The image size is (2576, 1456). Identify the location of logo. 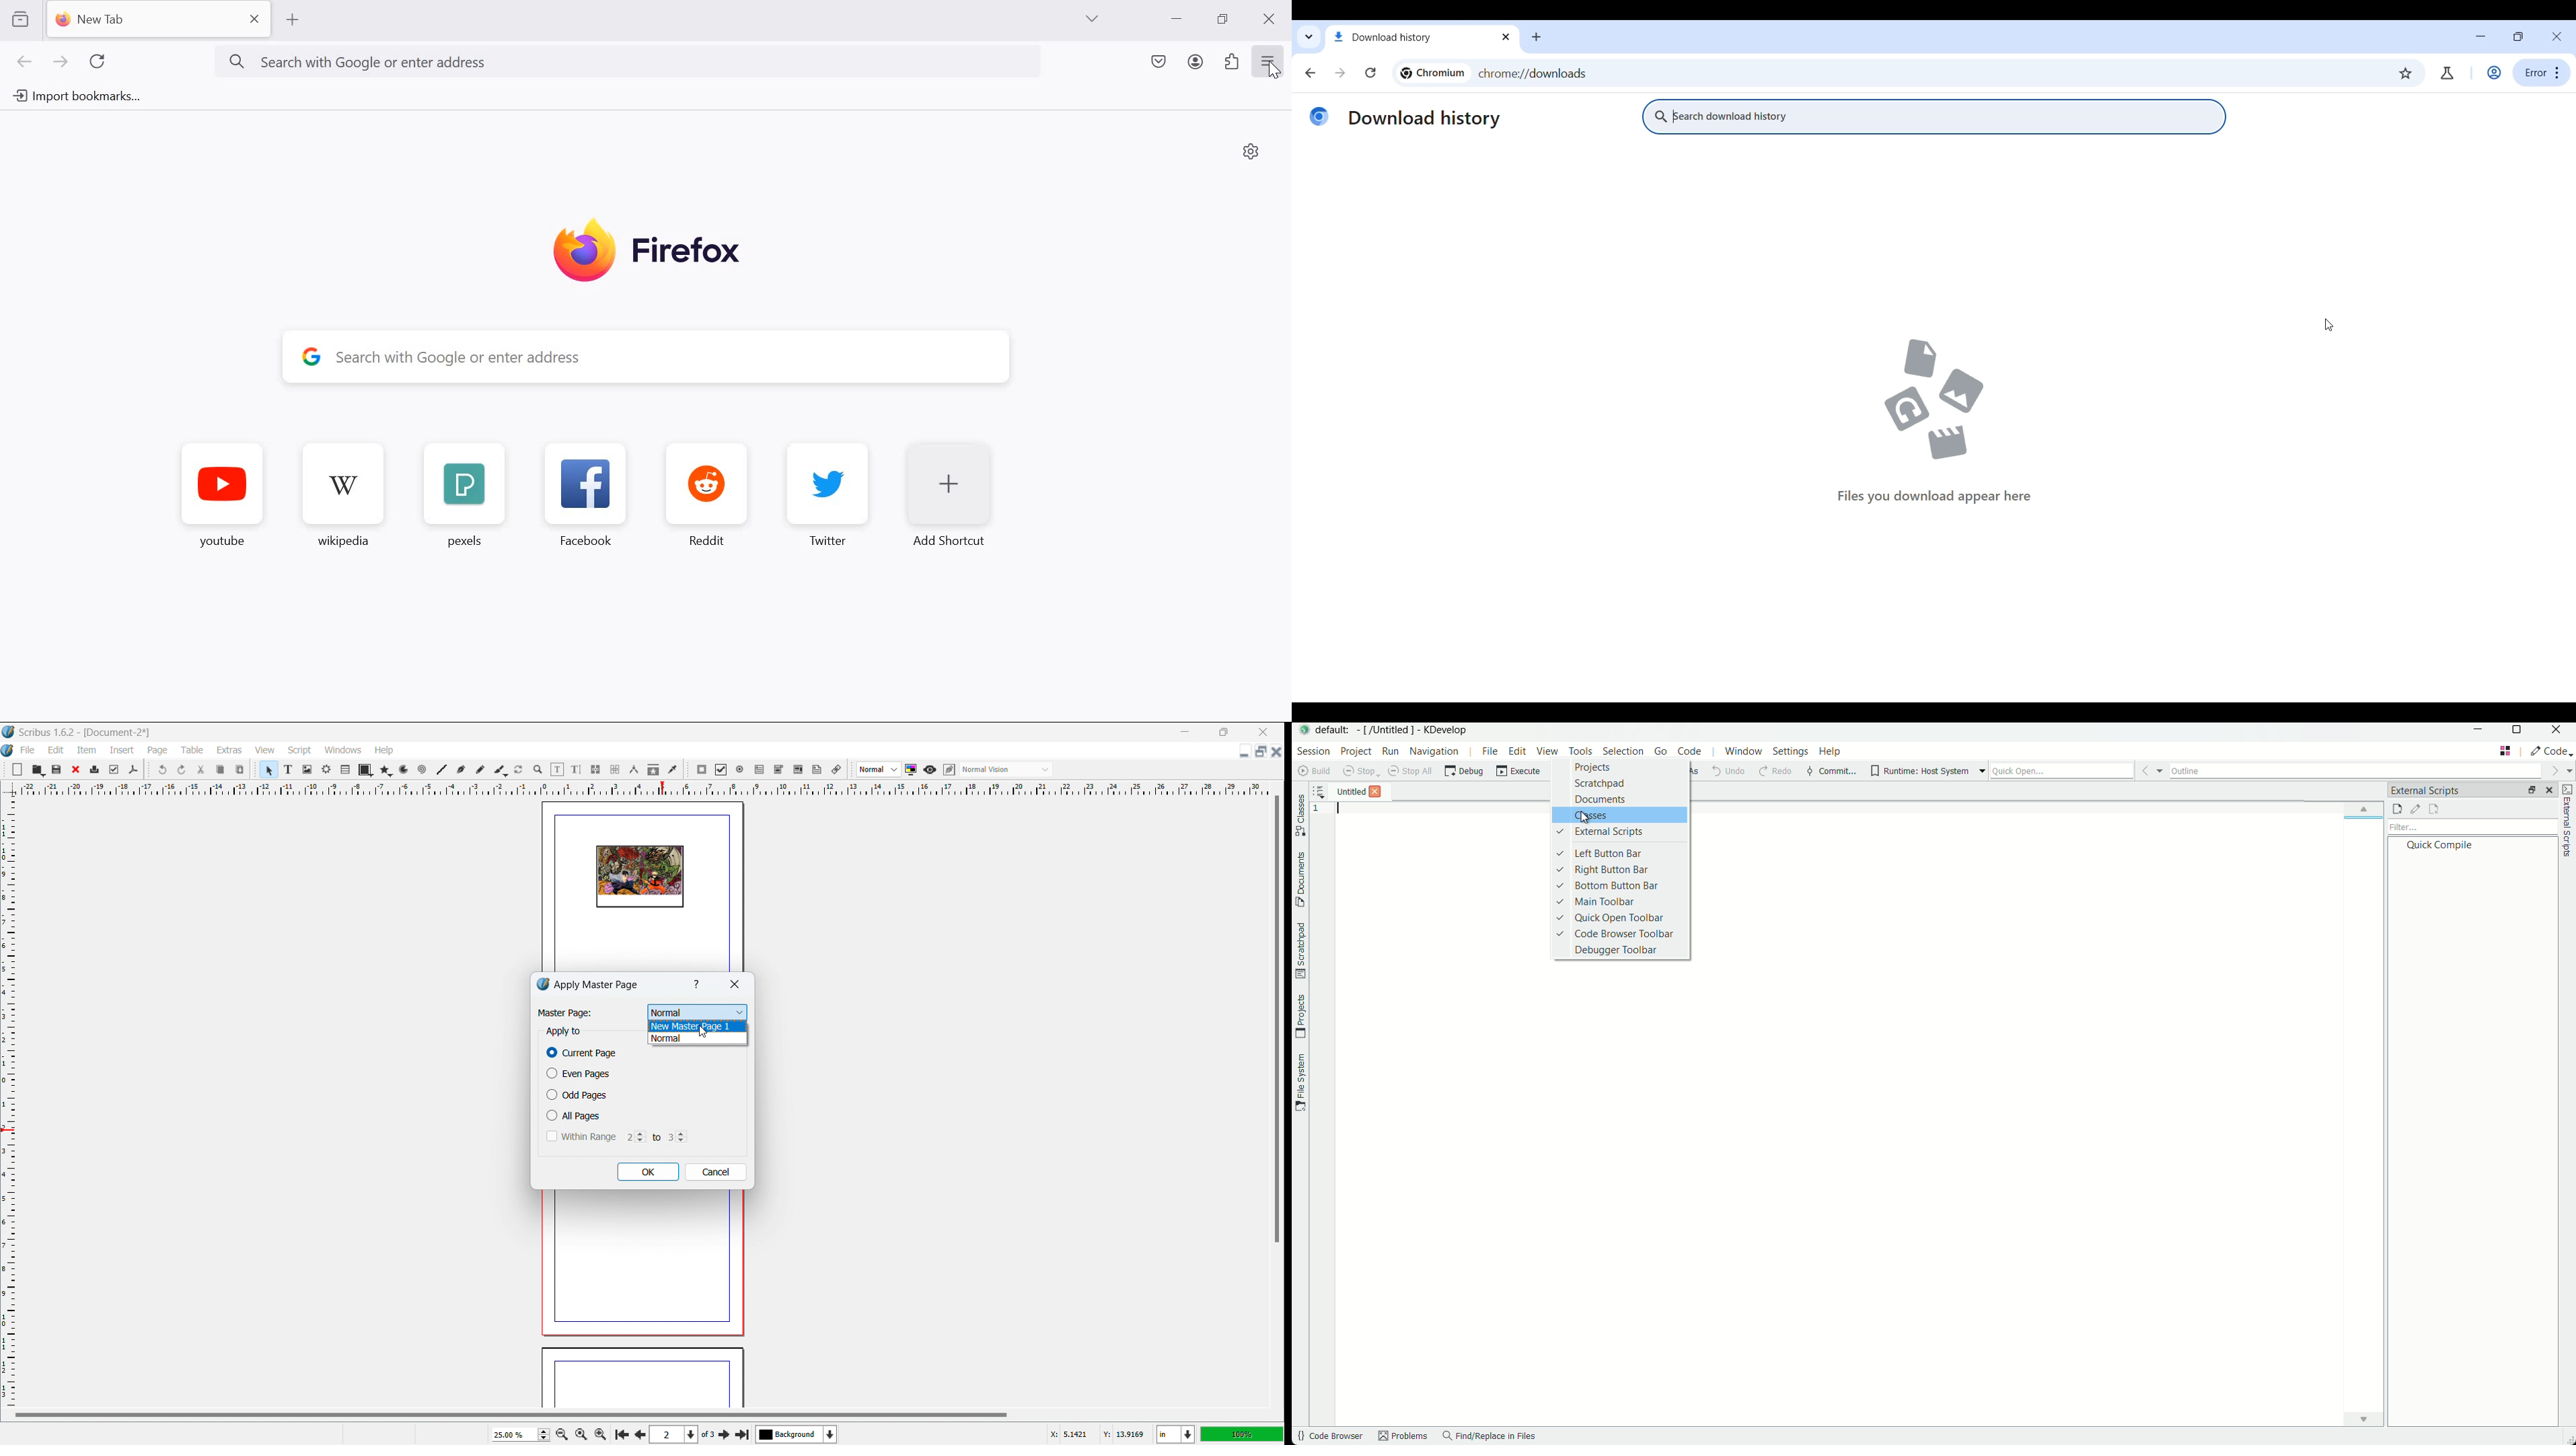
(9, 732).